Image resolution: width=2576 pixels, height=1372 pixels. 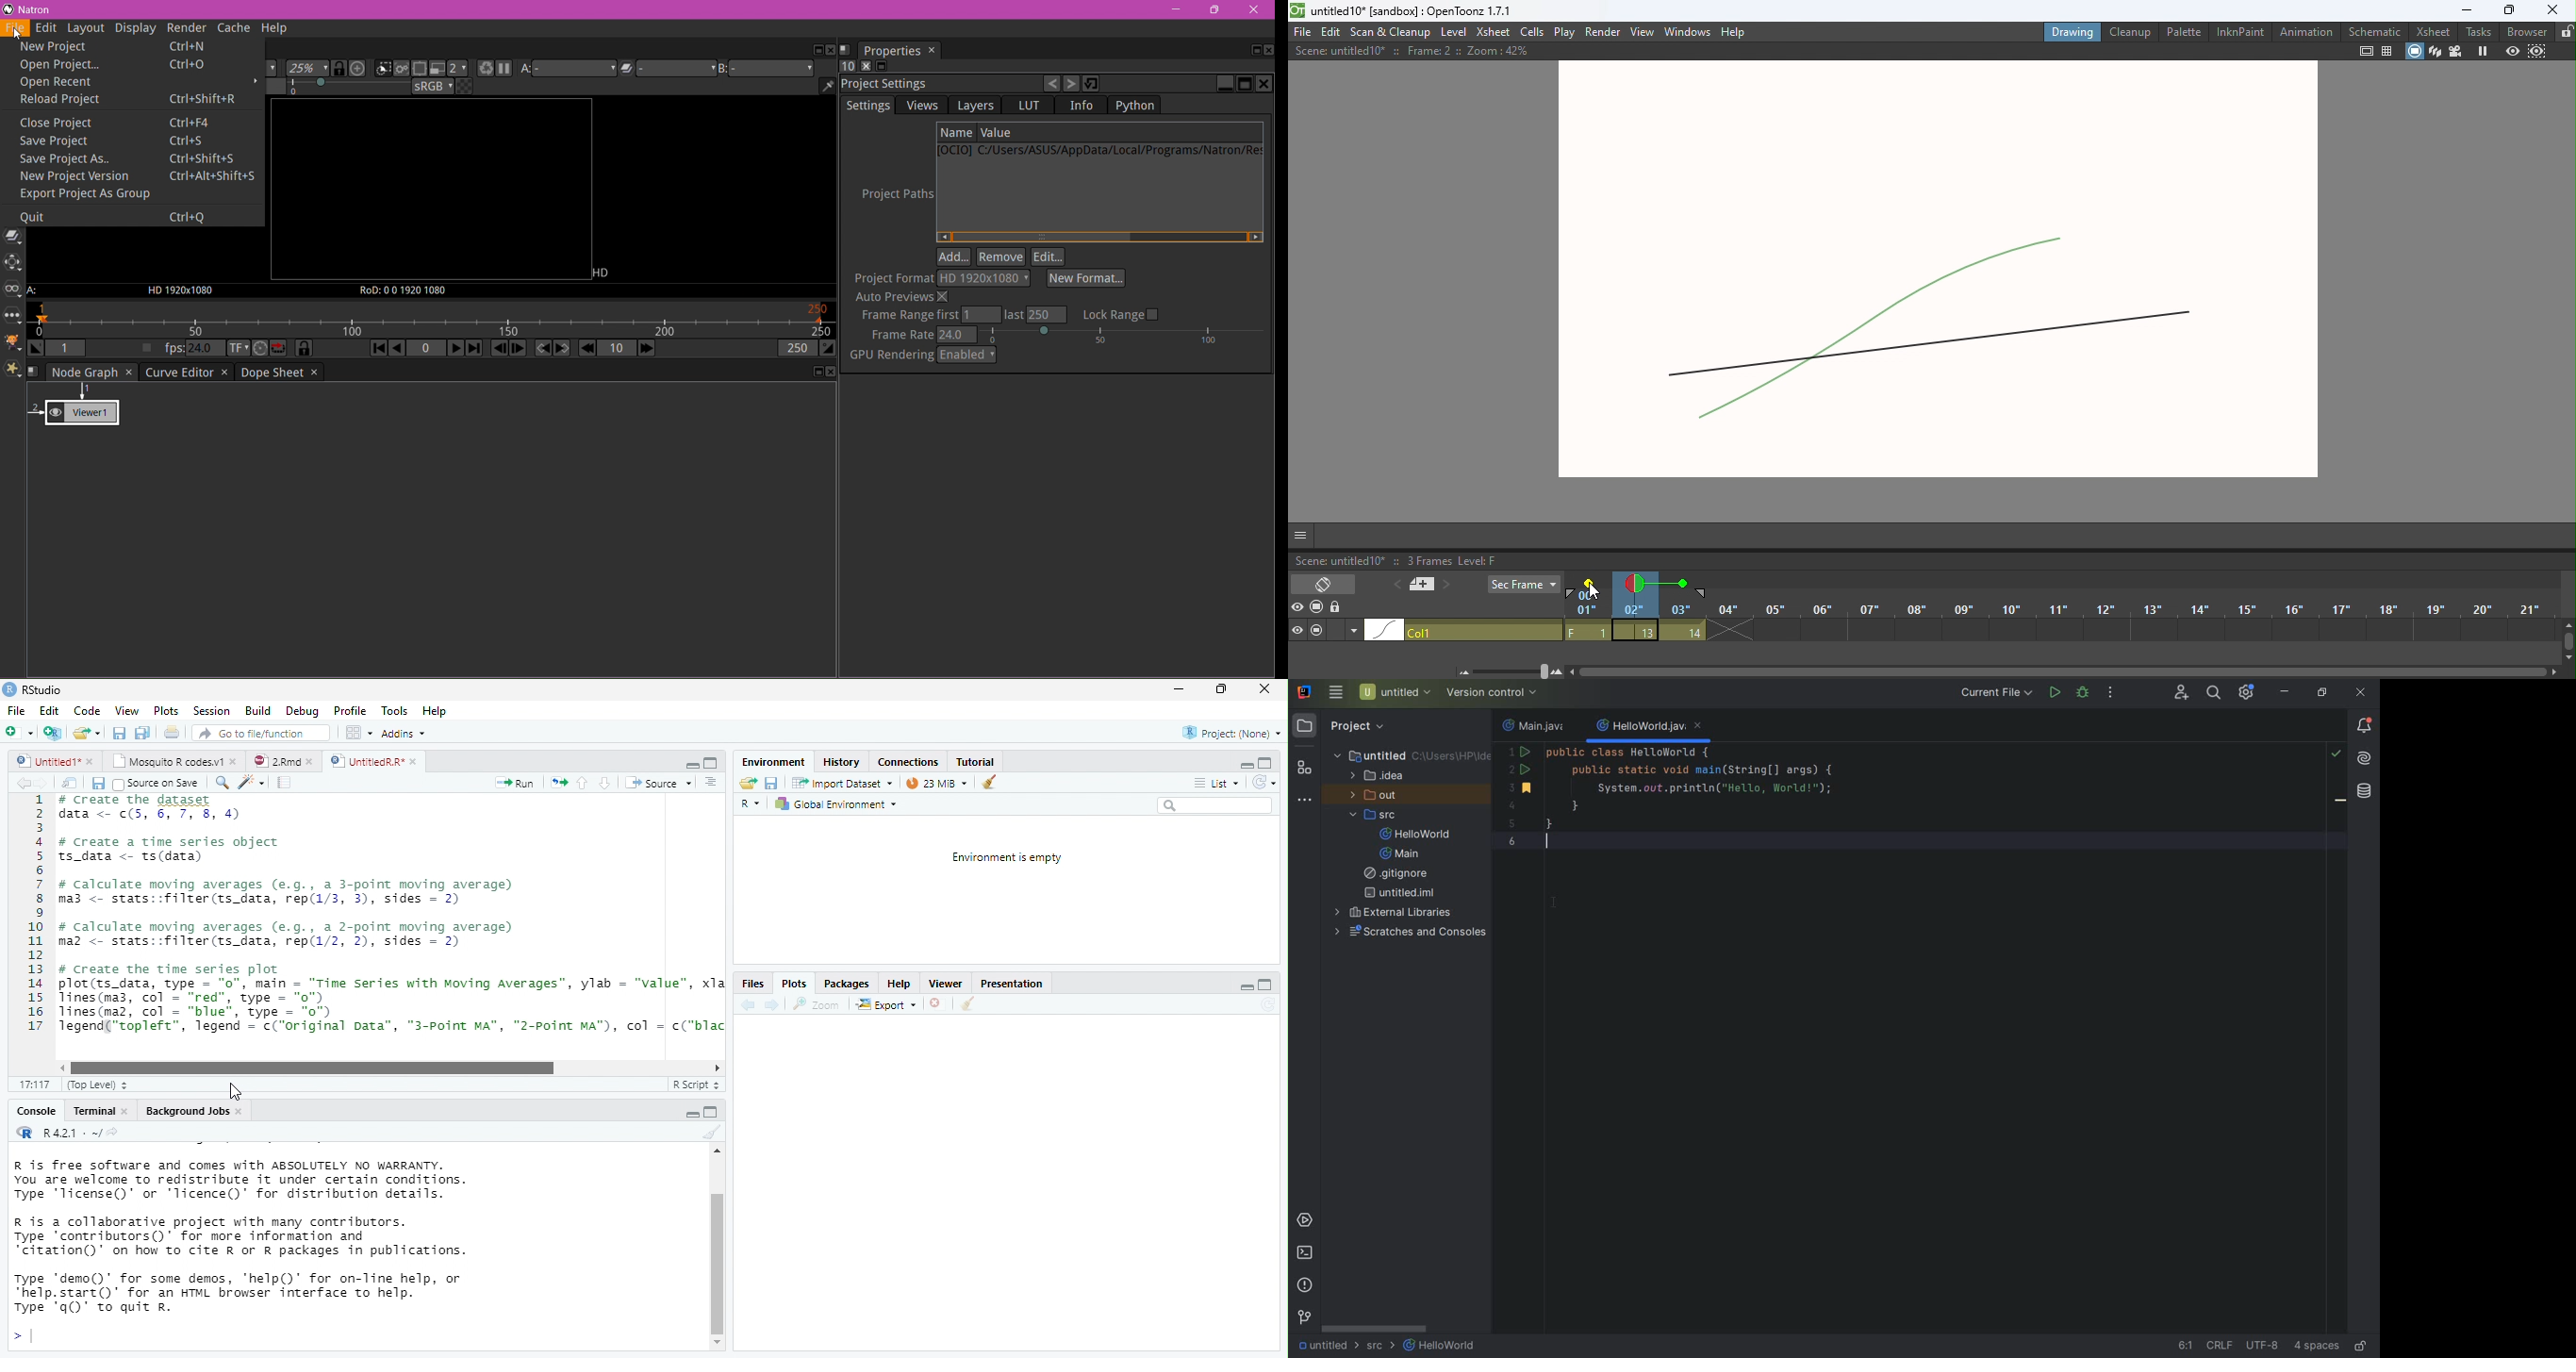 What do you see at coordinates (241, 1112) in the screenshot?
I see `close` at bounding box center [241, 1112].